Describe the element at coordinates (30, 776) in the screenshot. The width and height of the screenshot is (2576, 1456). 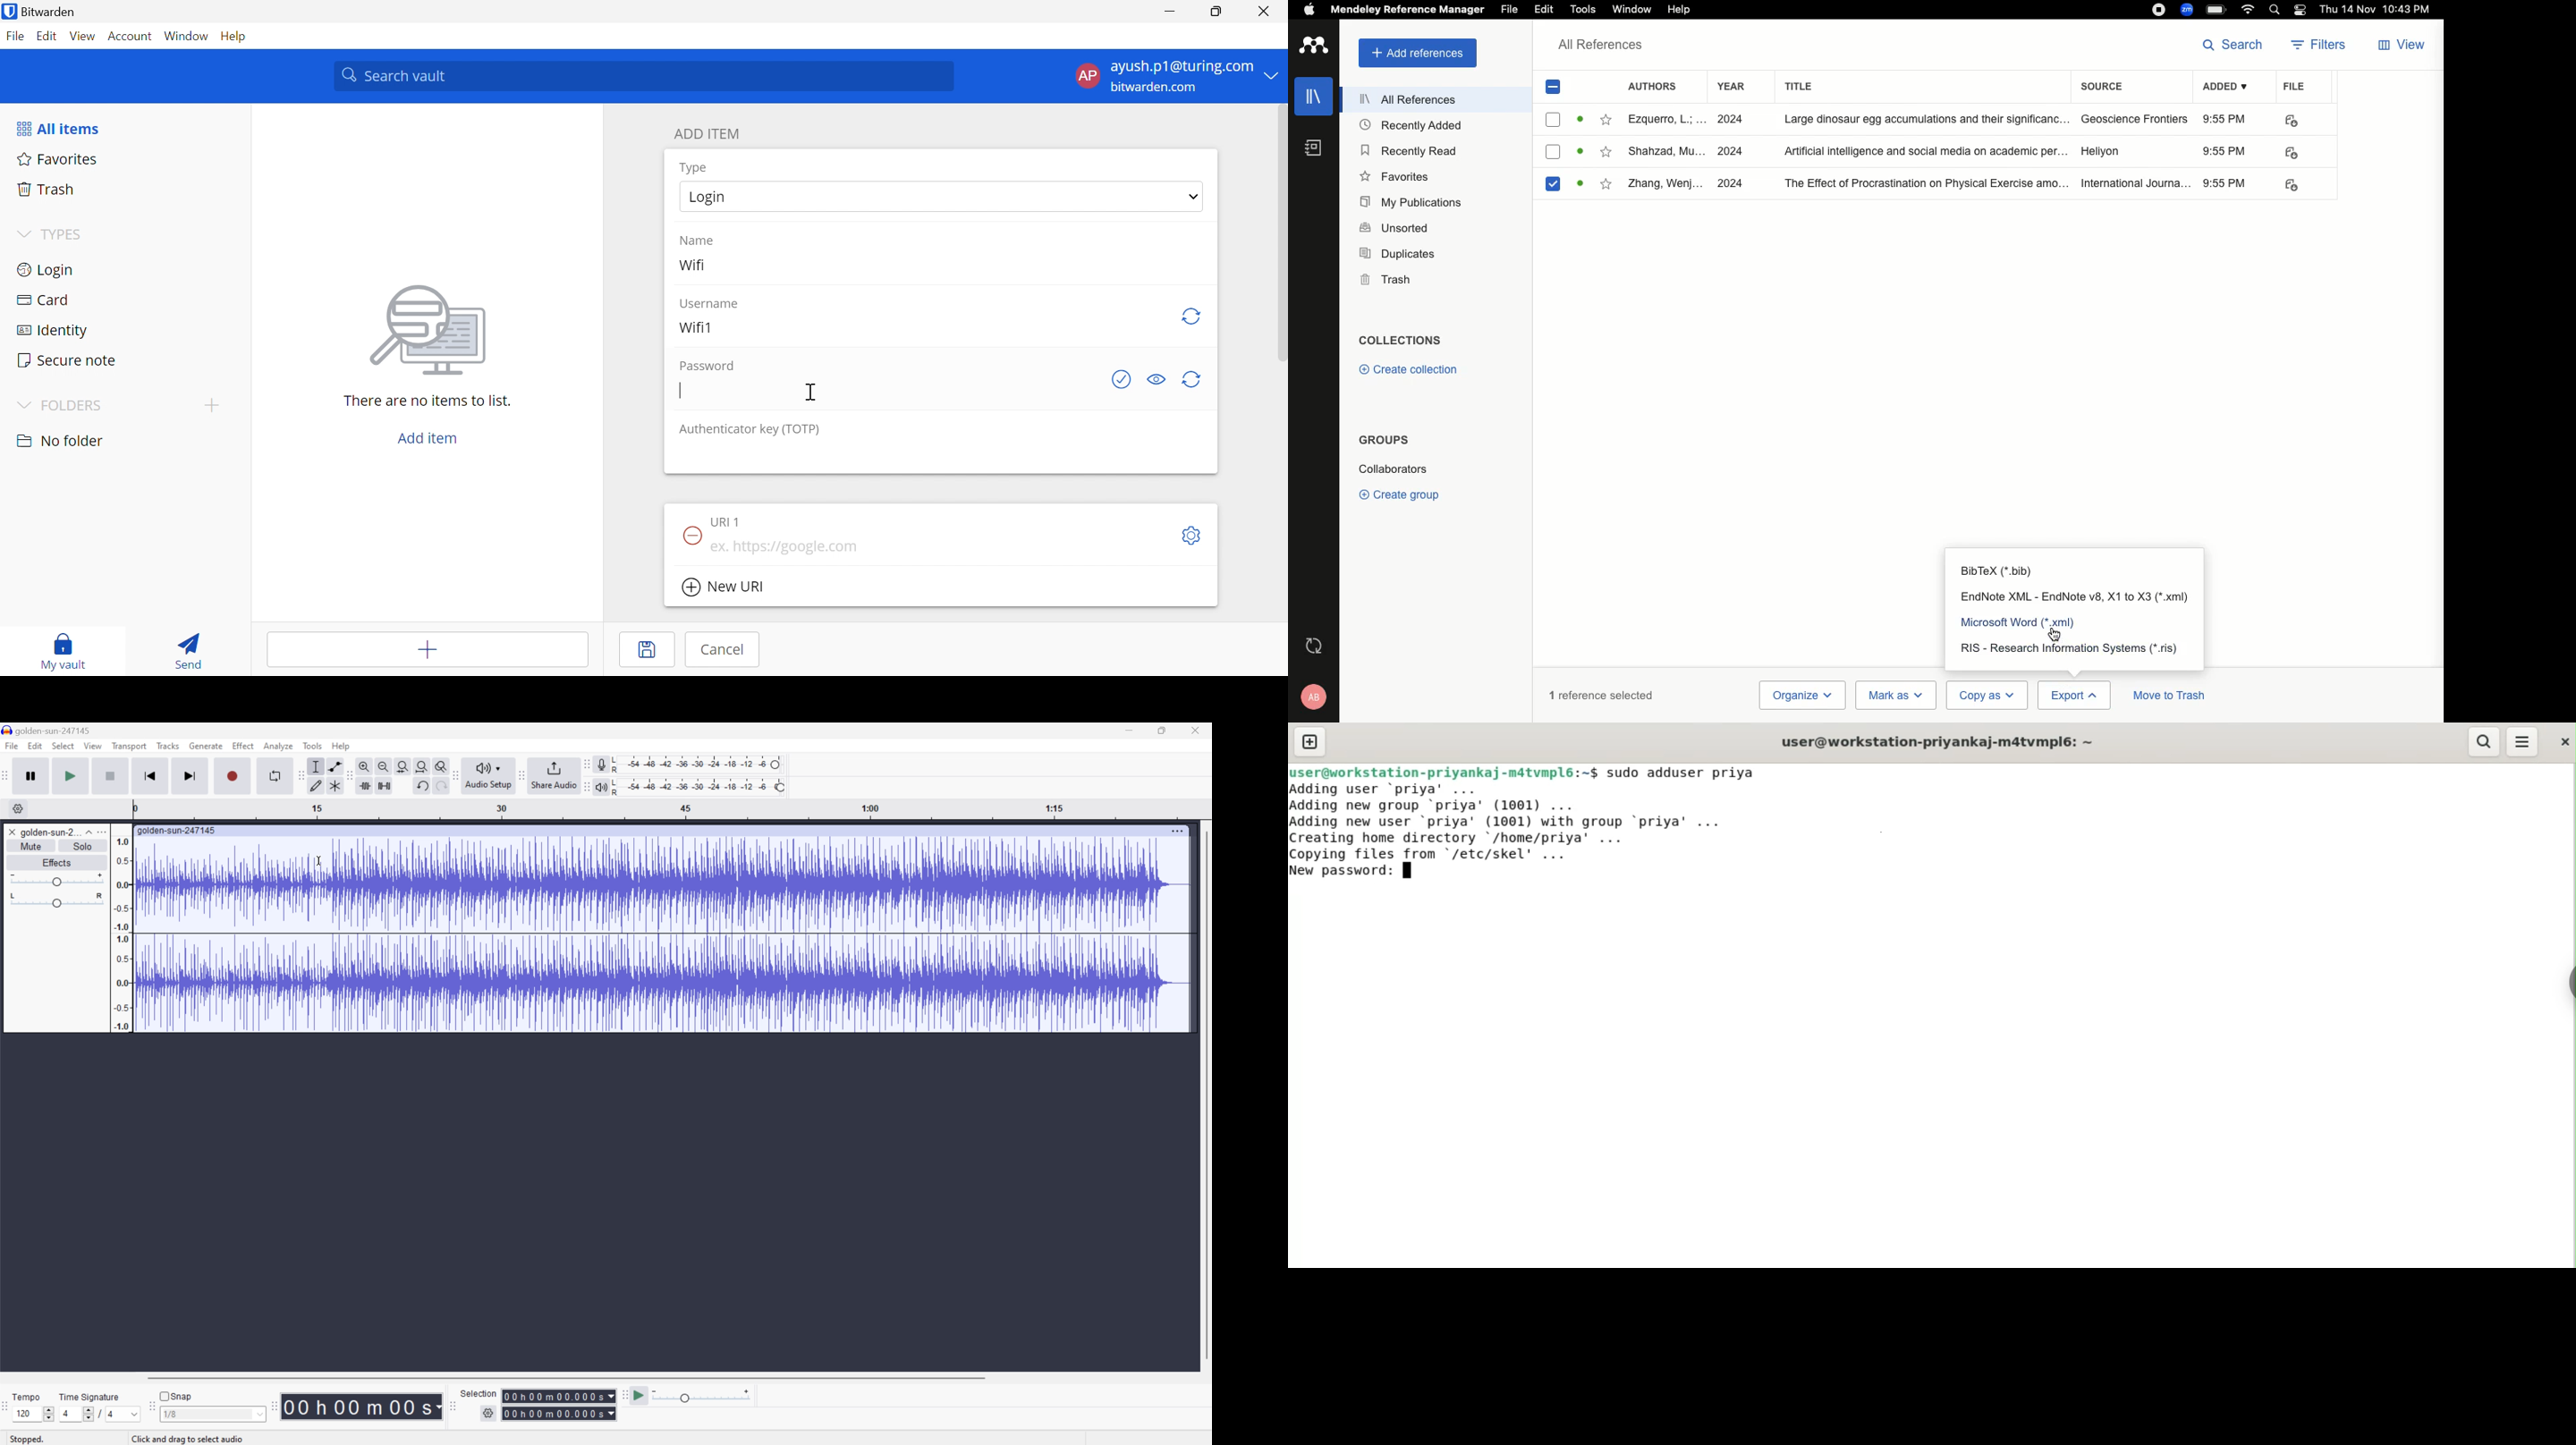
I see `Pause` at that location.